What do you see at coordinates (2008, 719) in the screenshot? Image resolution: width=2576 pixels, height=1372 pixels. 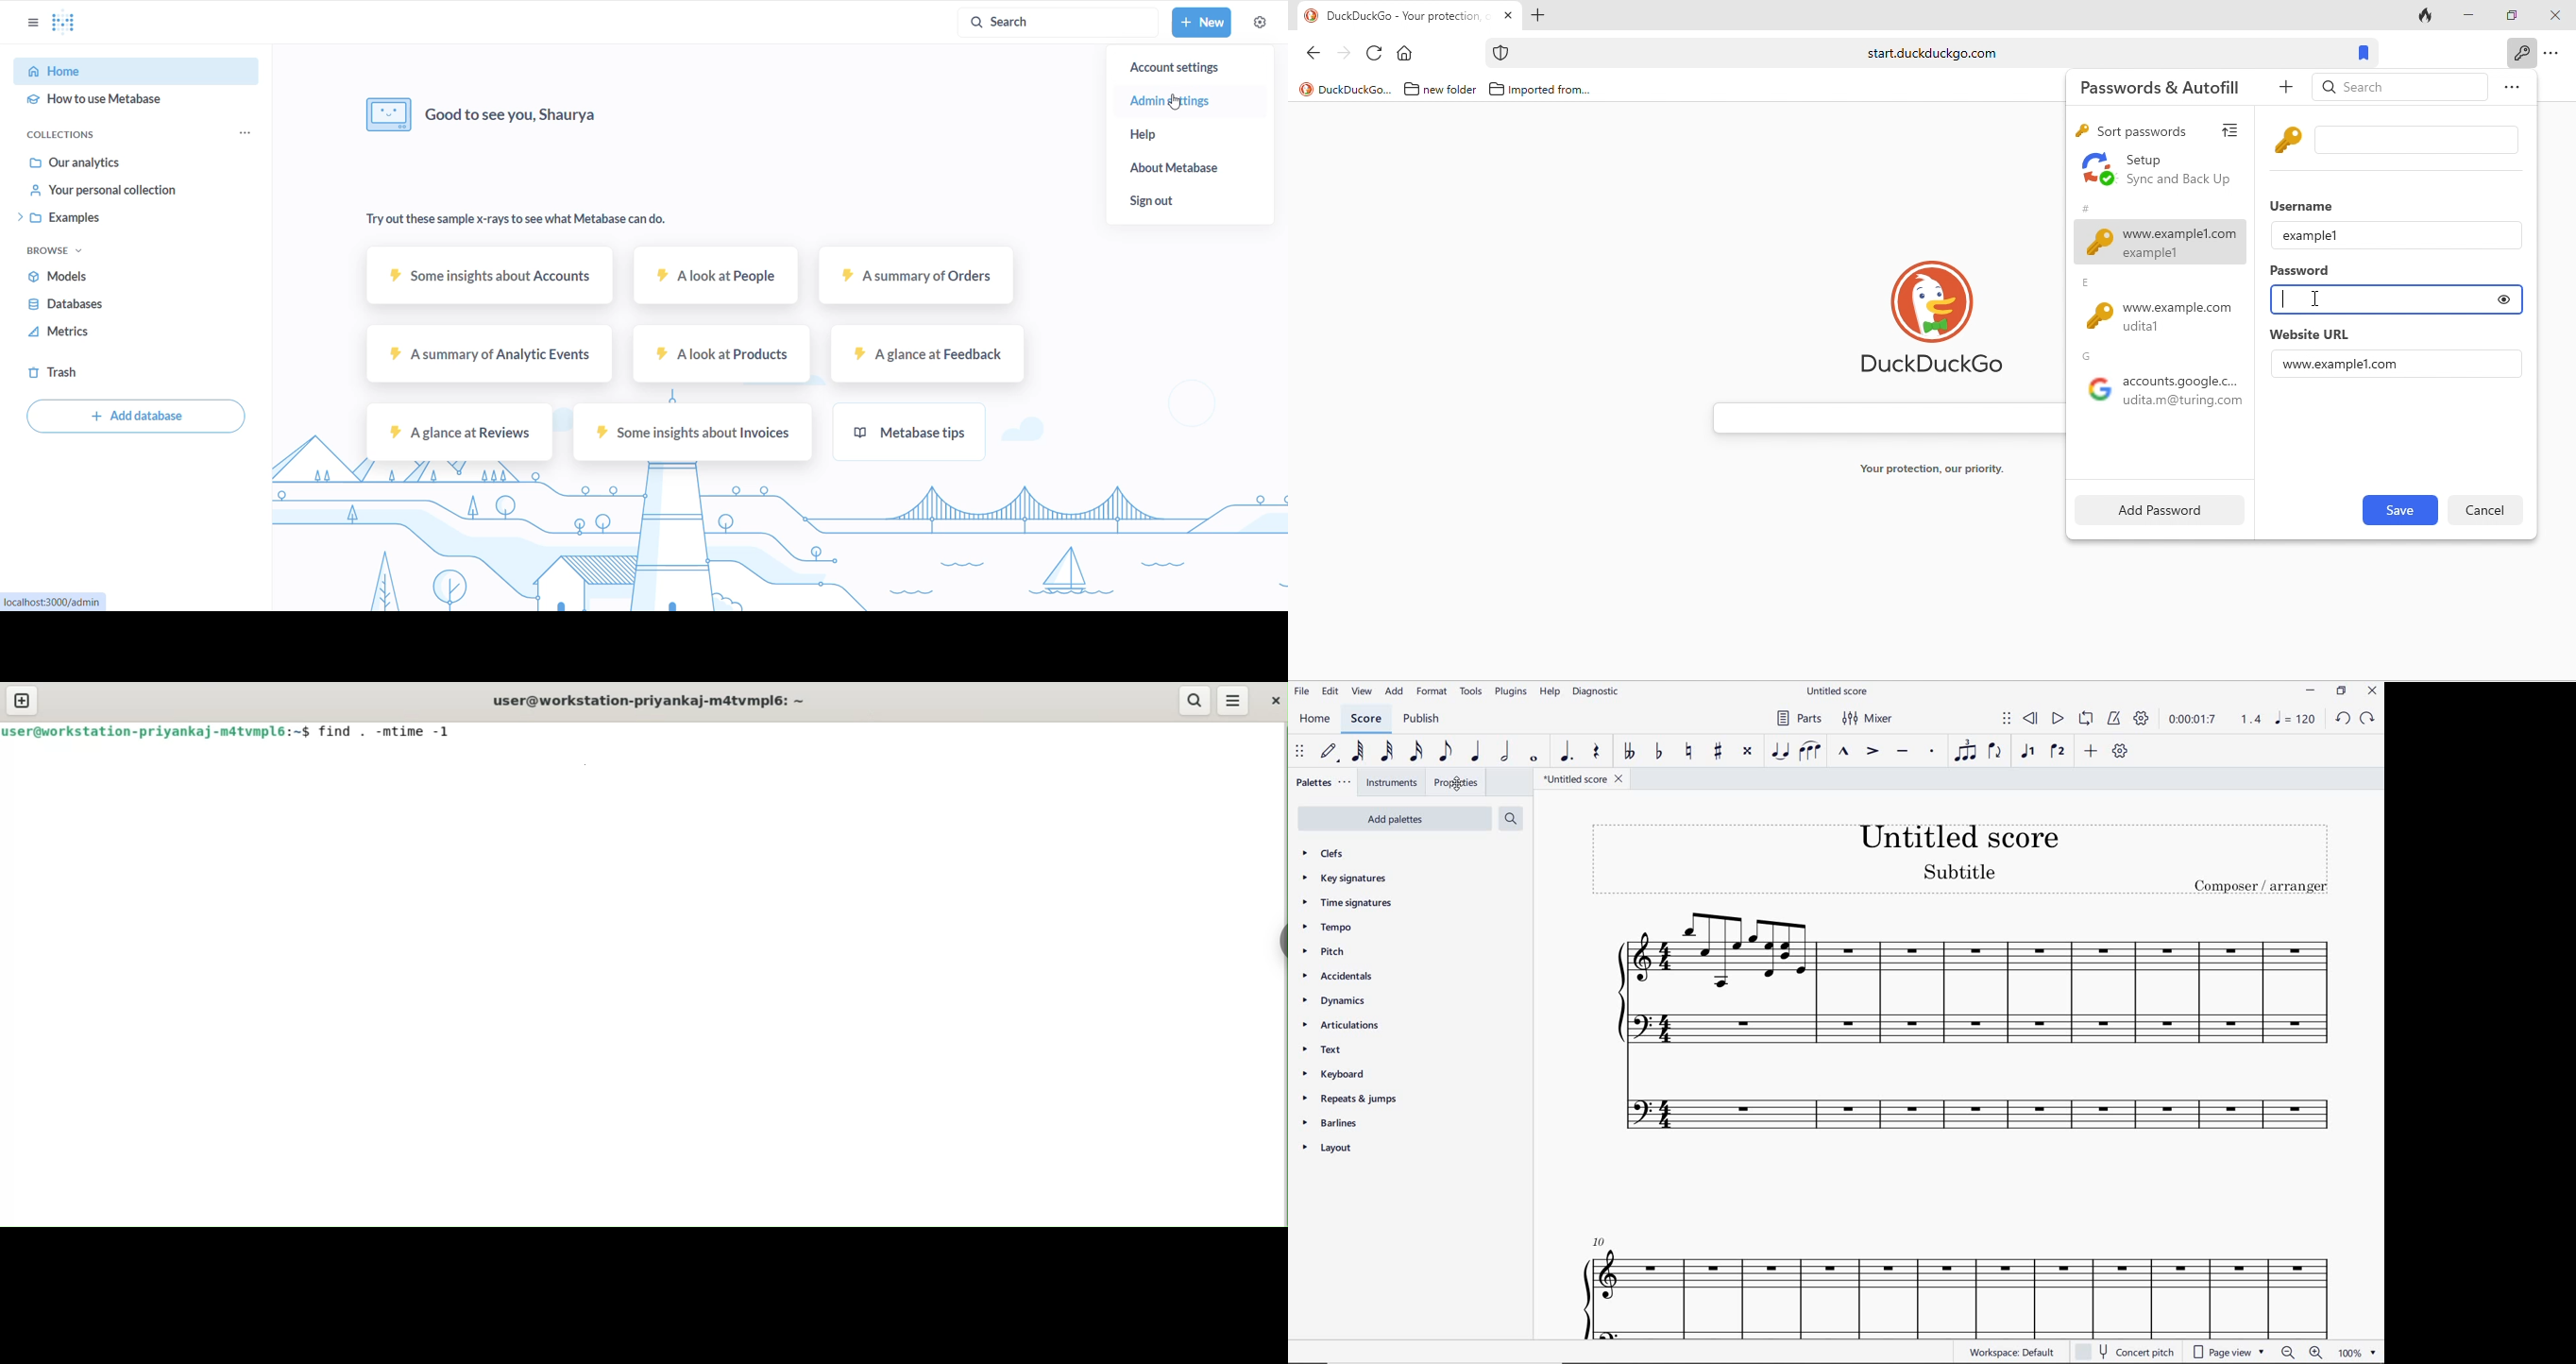 I see `SELECT TO MOVE` at bounding box center [2008, 719].